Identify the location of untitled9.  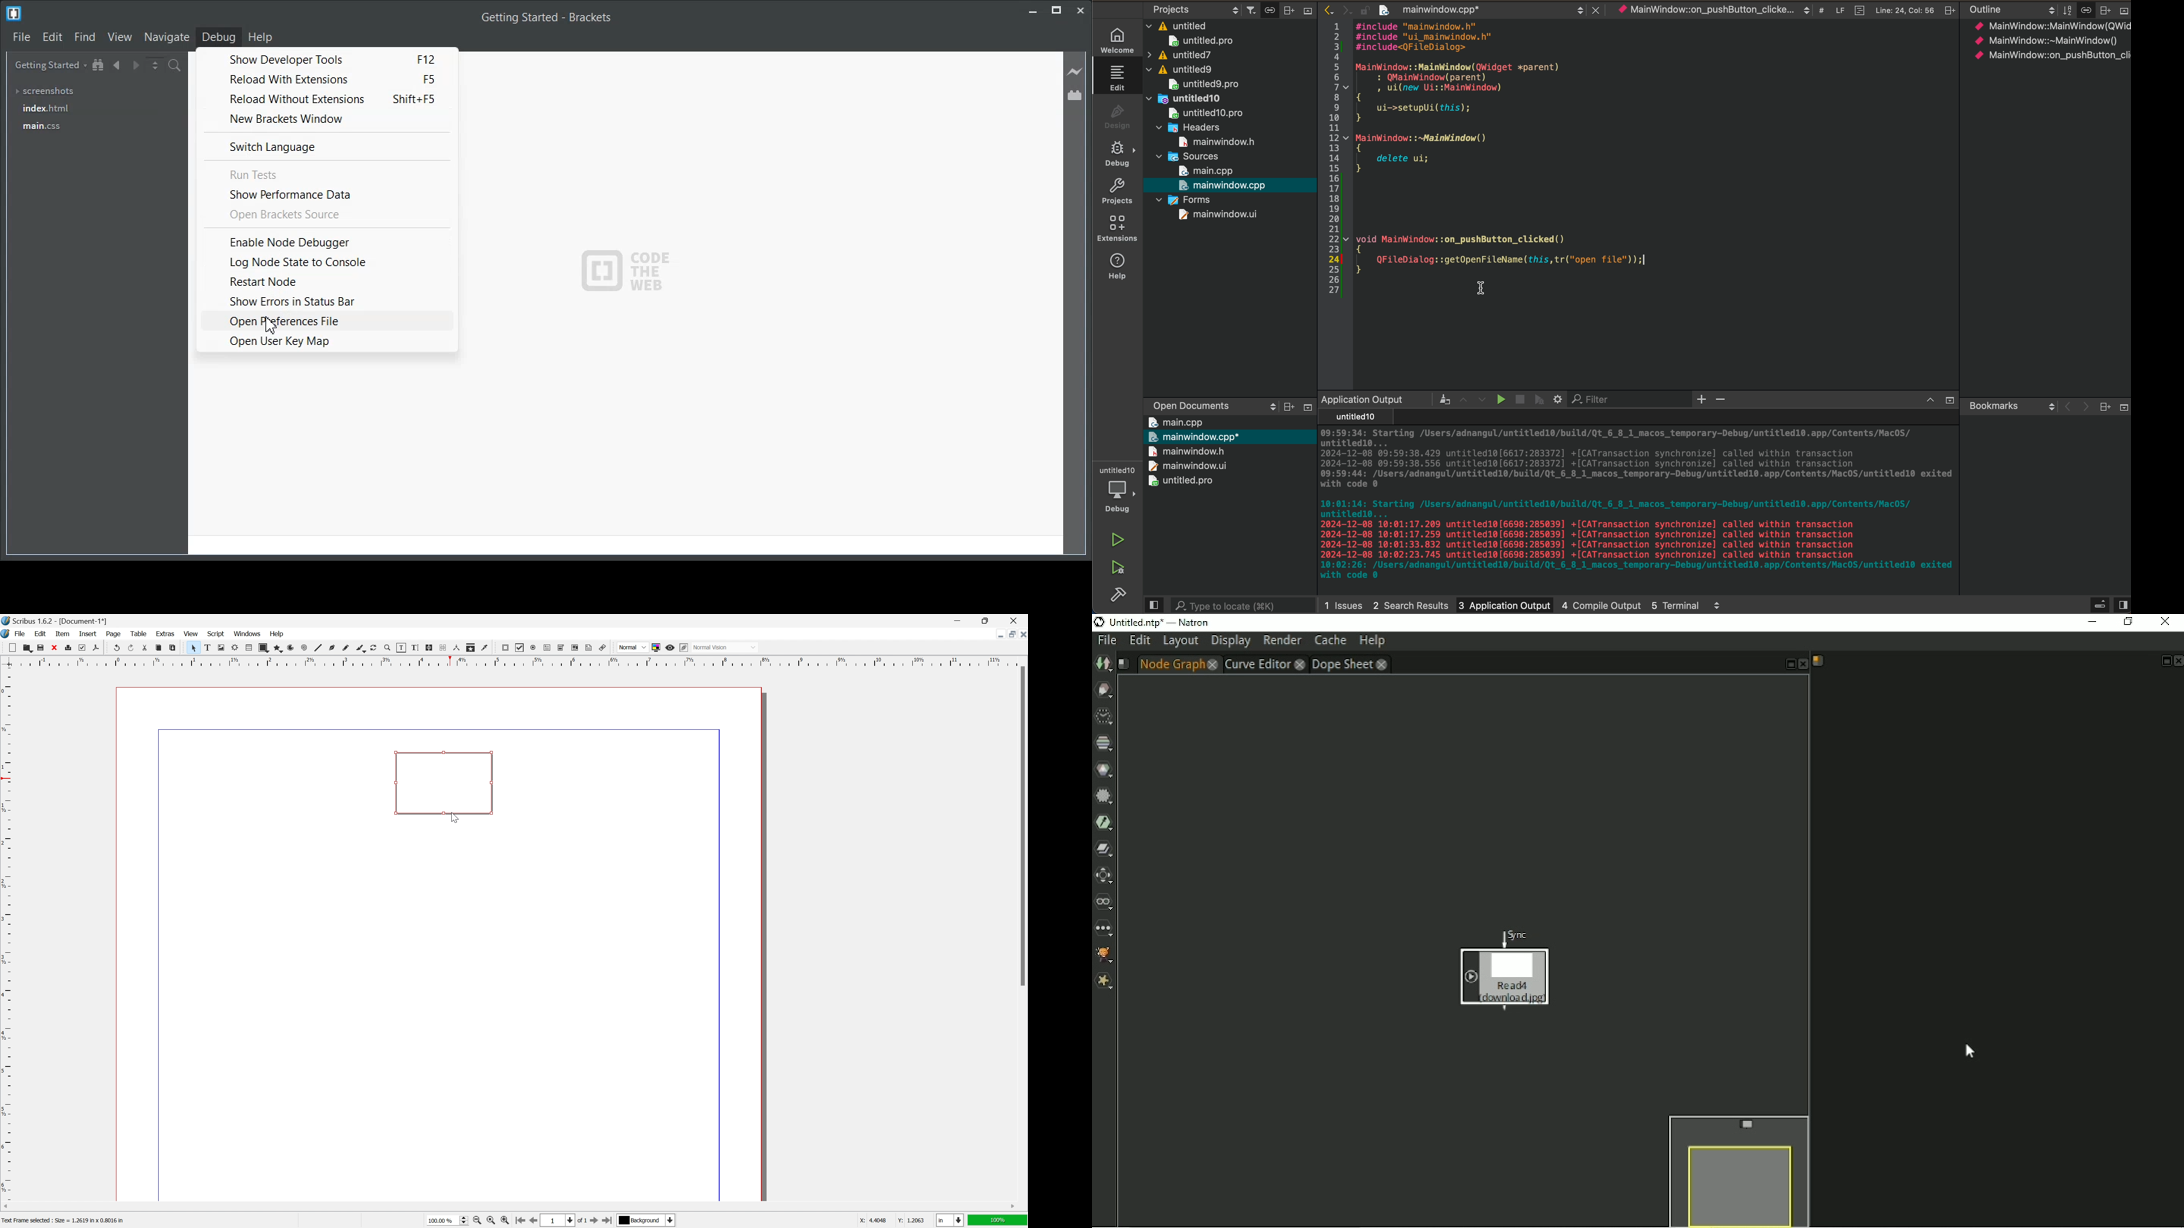
(1182, 69).